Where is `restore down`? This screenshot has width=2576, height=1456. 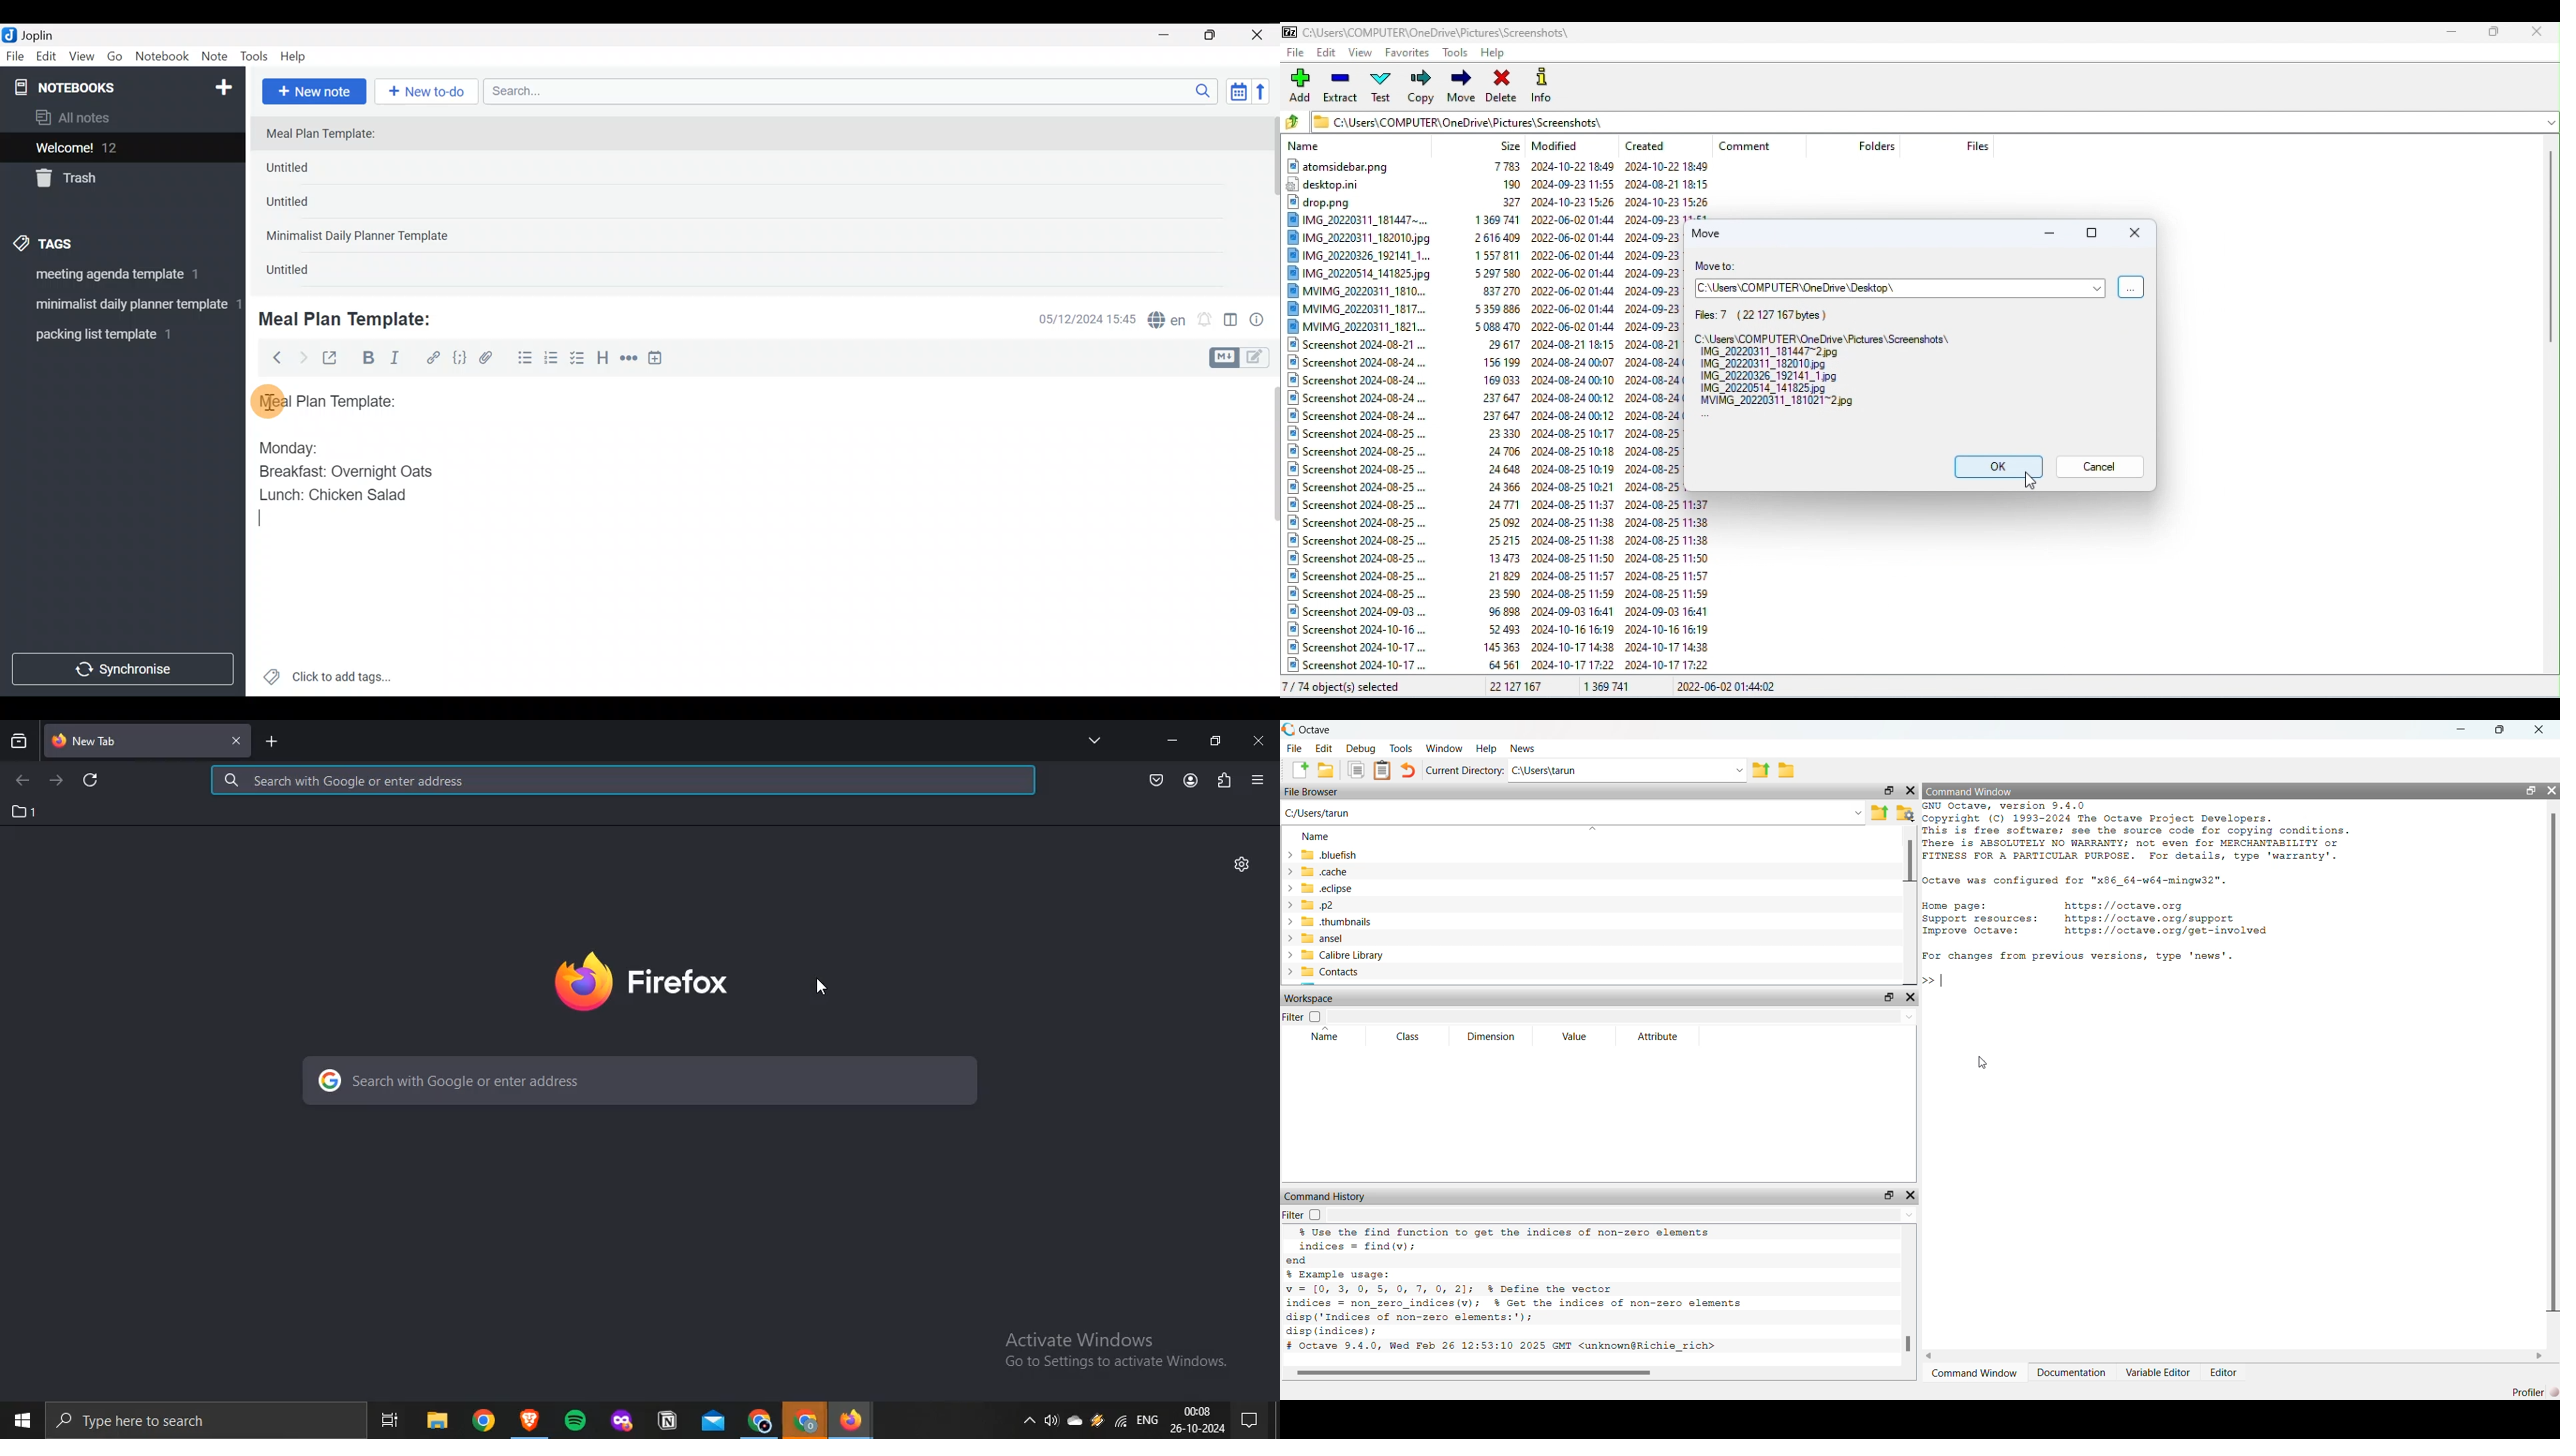
restore down is located at coordinates (1887, 1195).